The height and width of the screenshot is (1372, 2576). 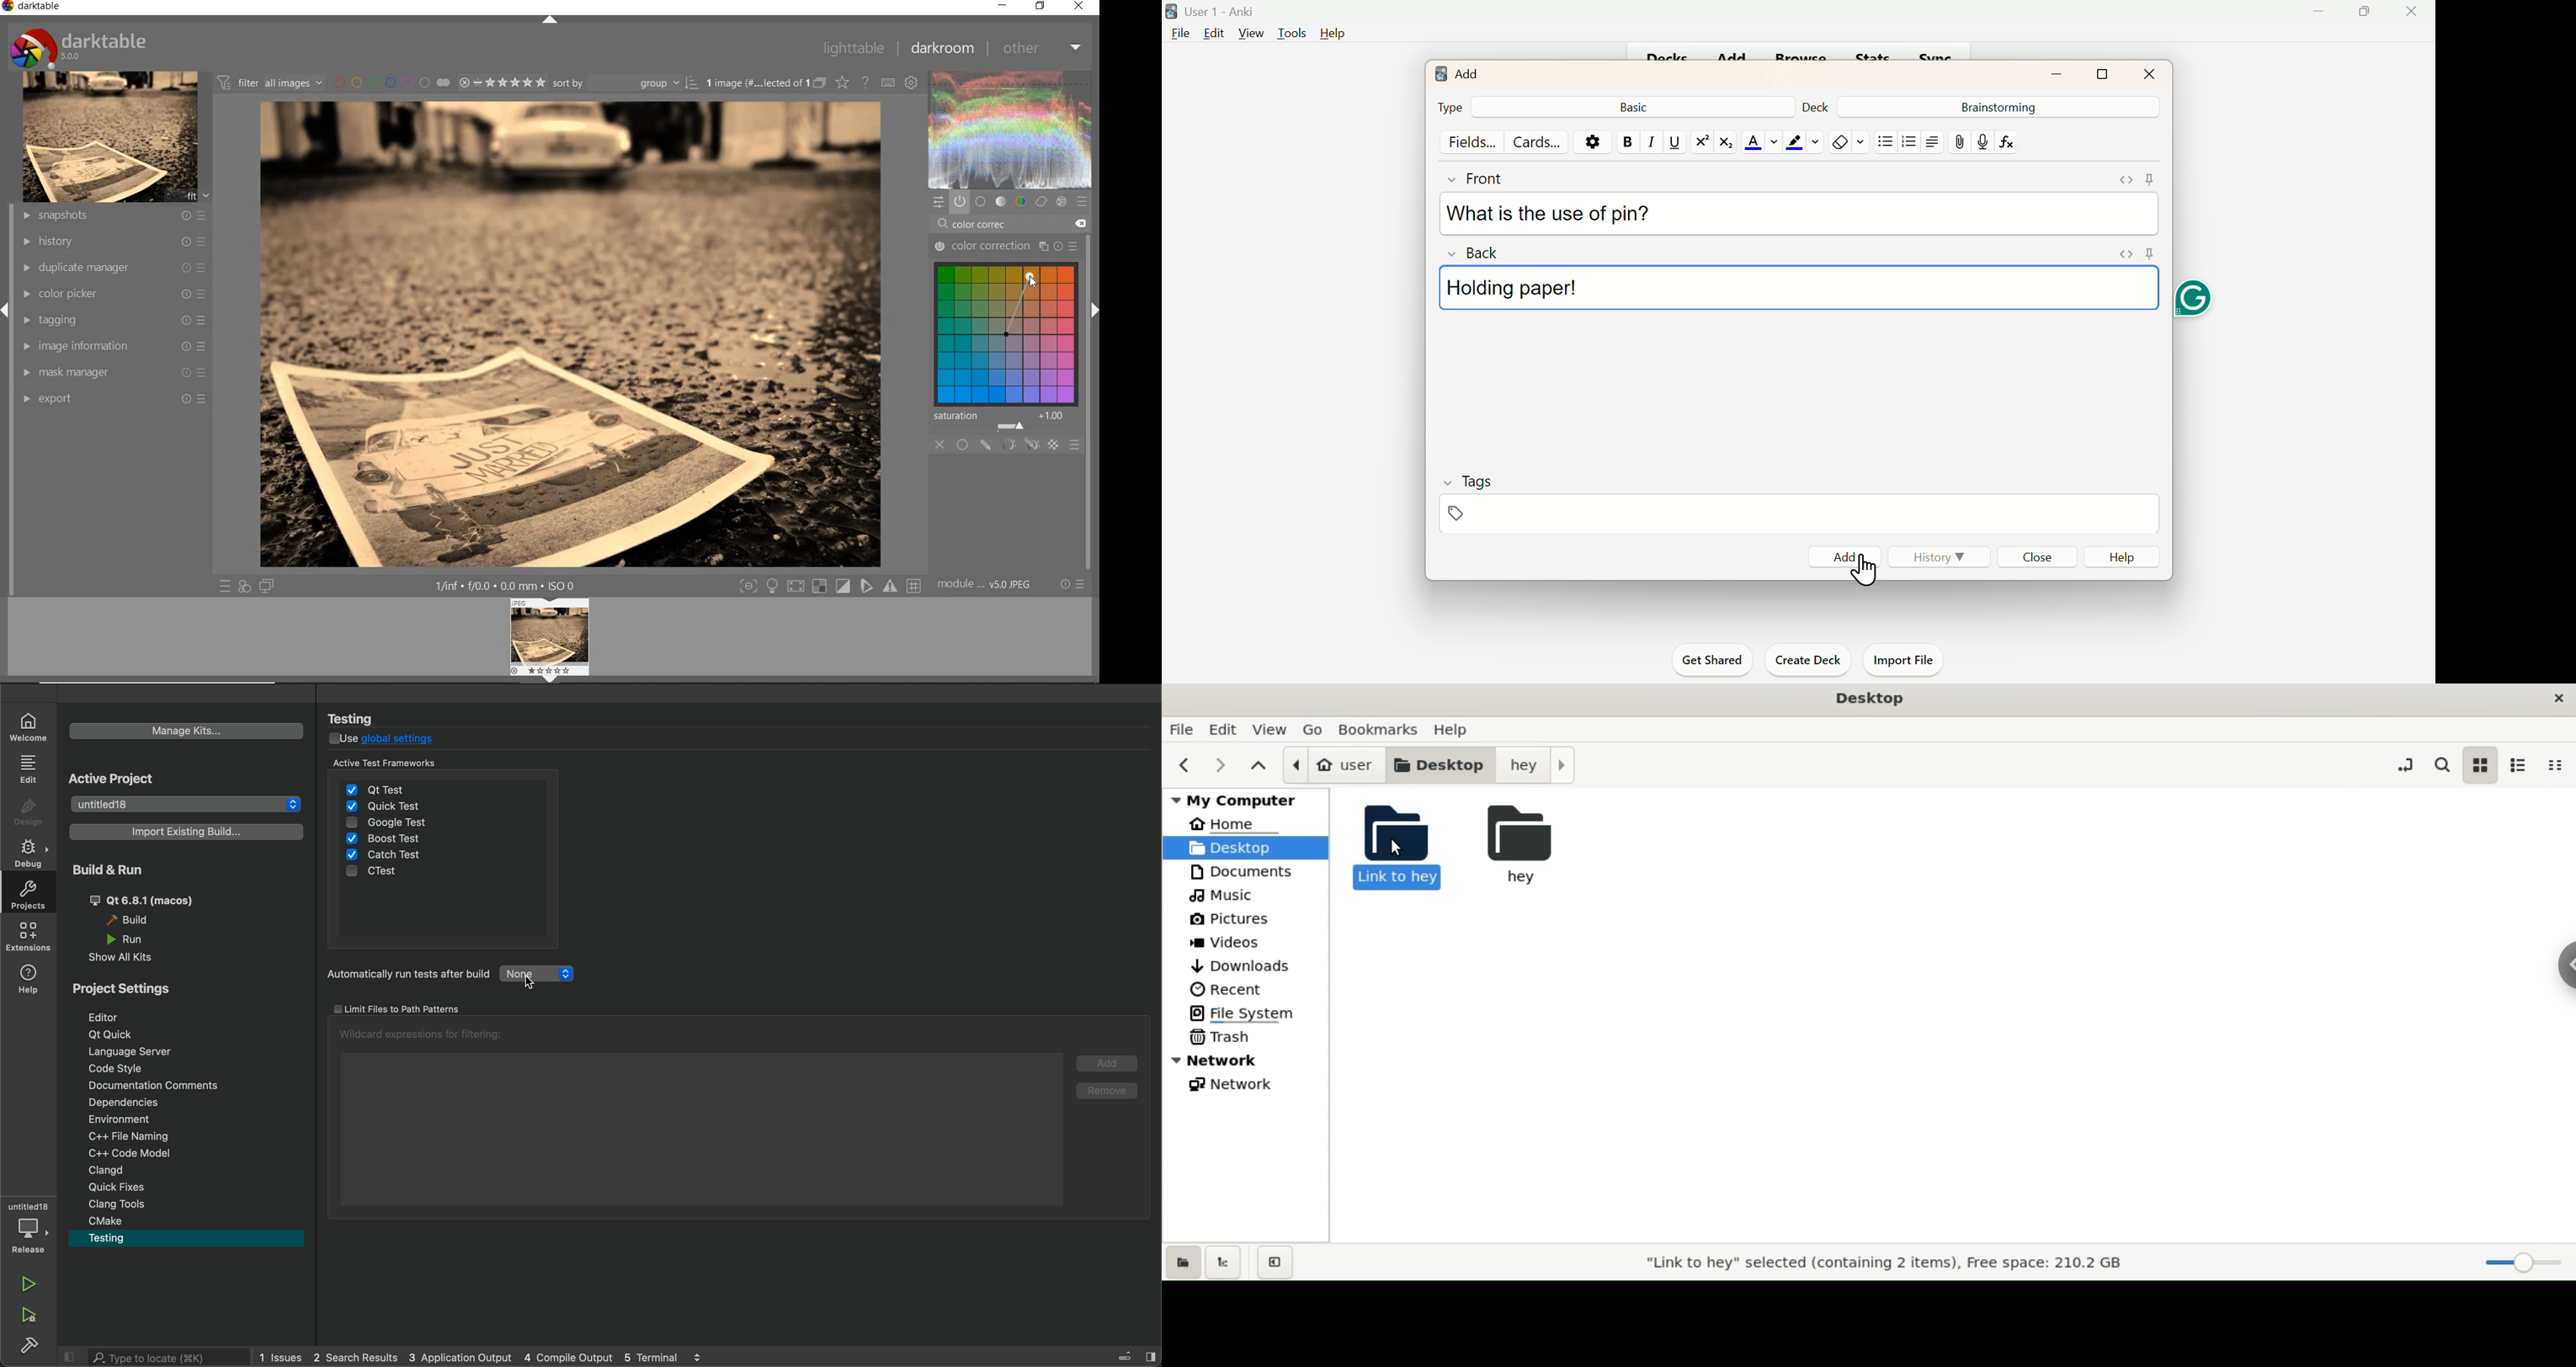 I want to click on Fields..., so click(x=1475, y=141).